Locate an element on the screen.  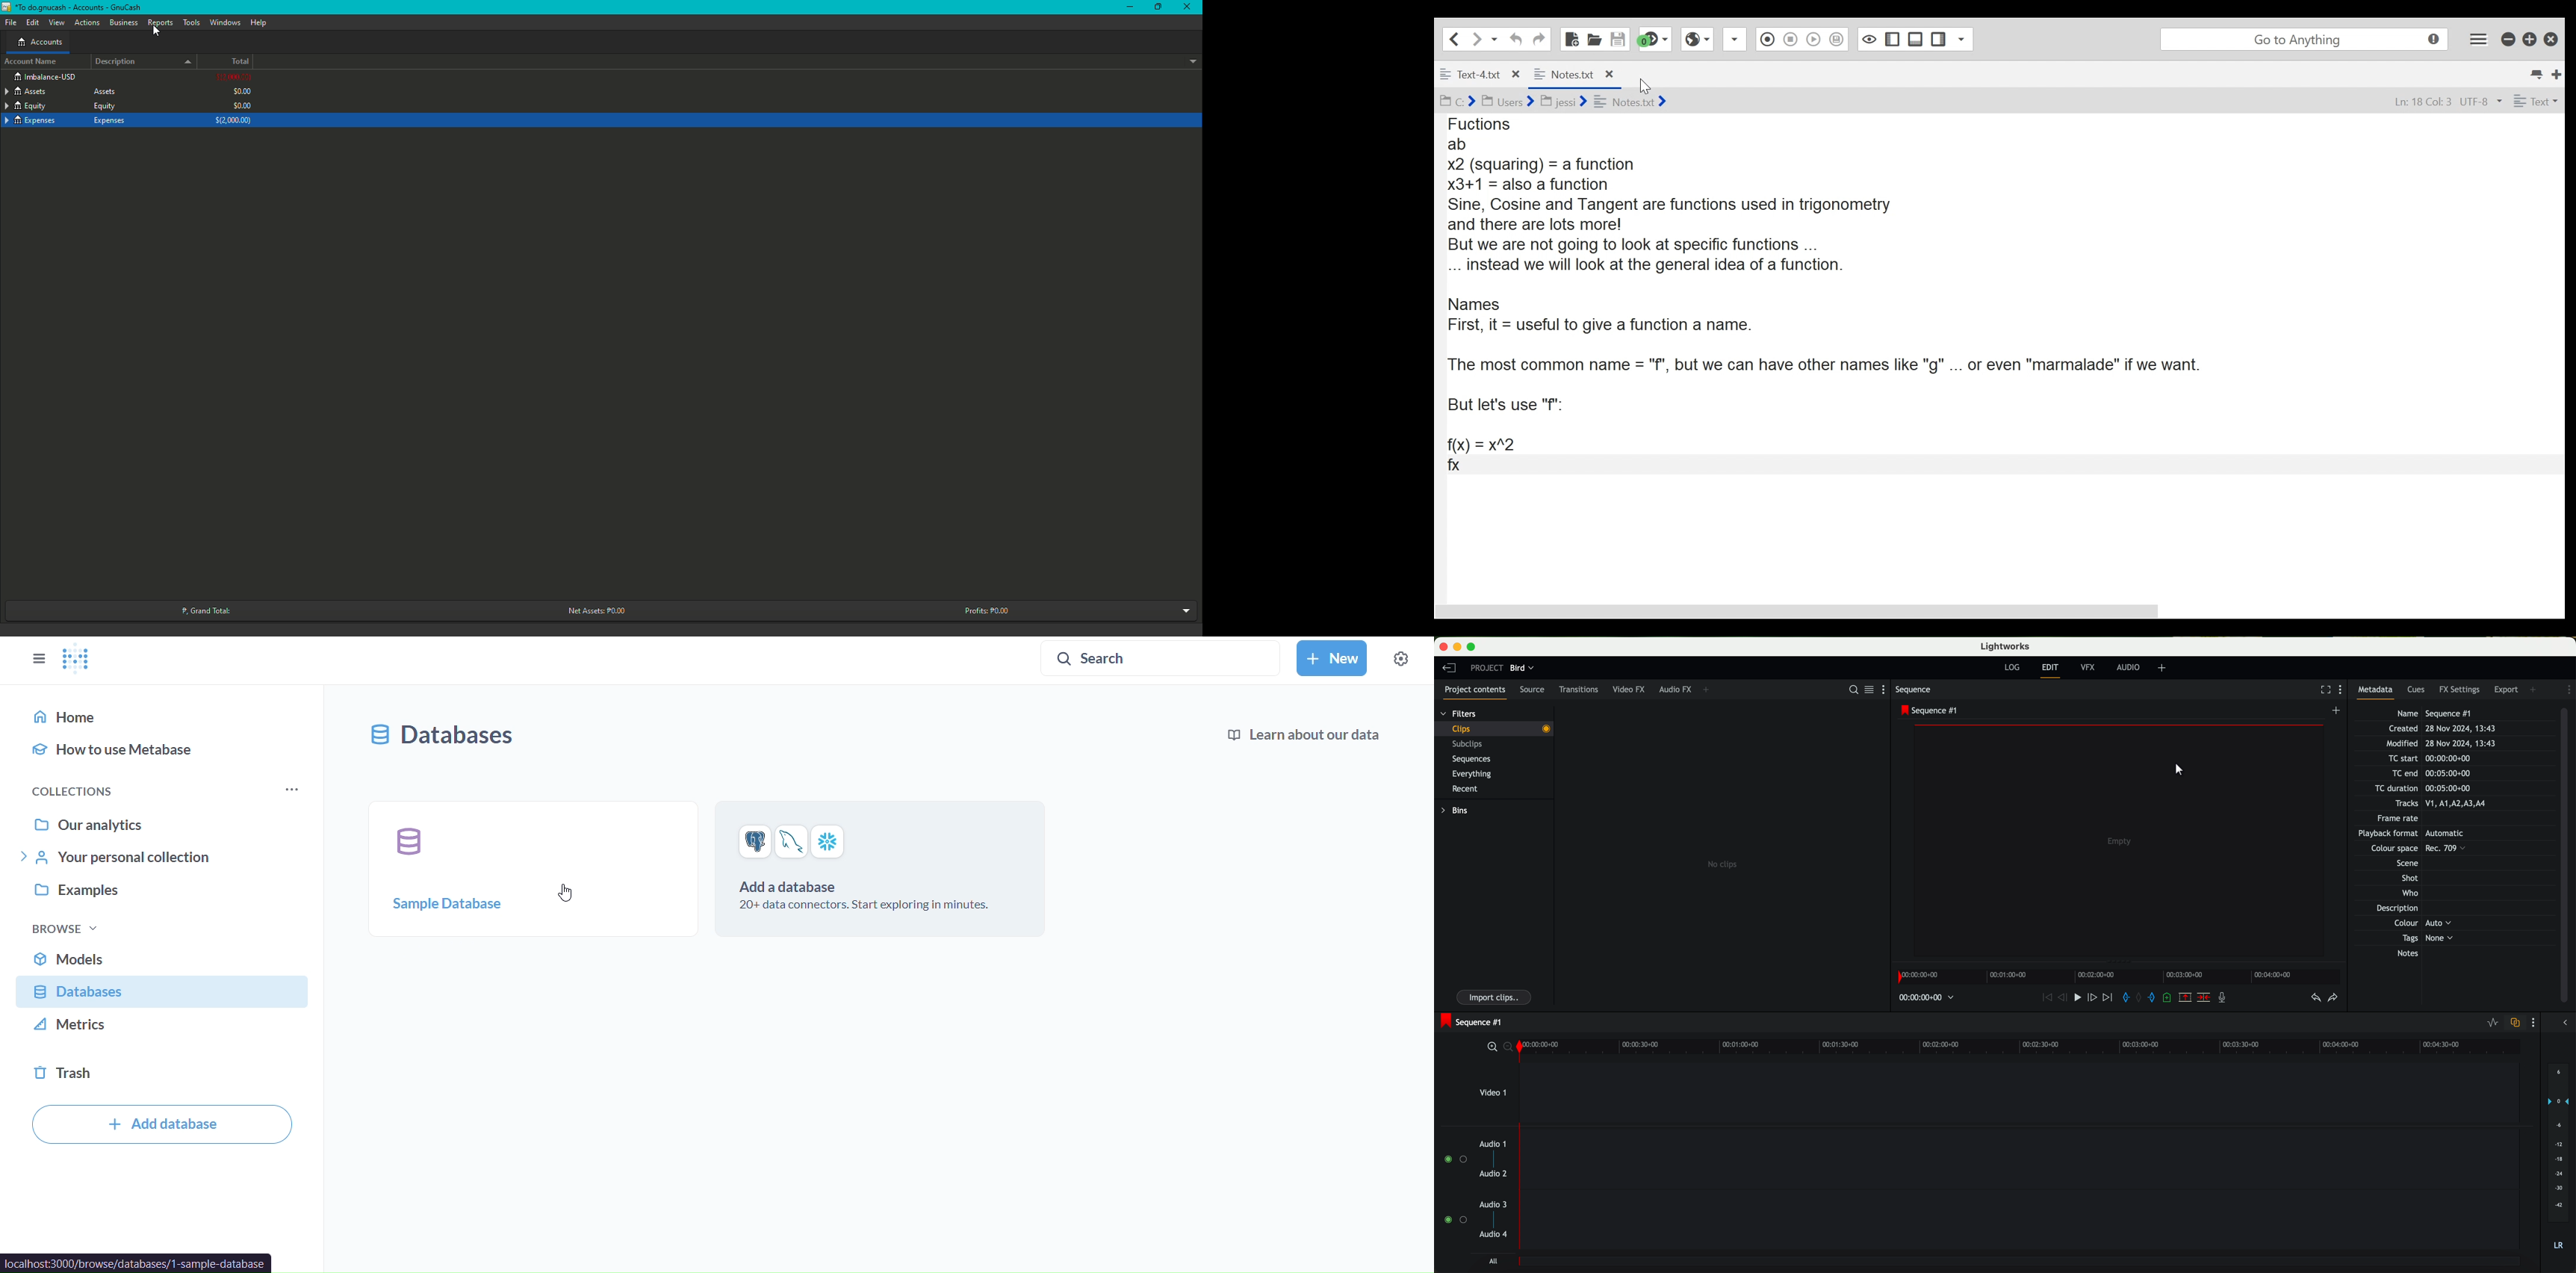
undo is located at coordinates (2314, 998).